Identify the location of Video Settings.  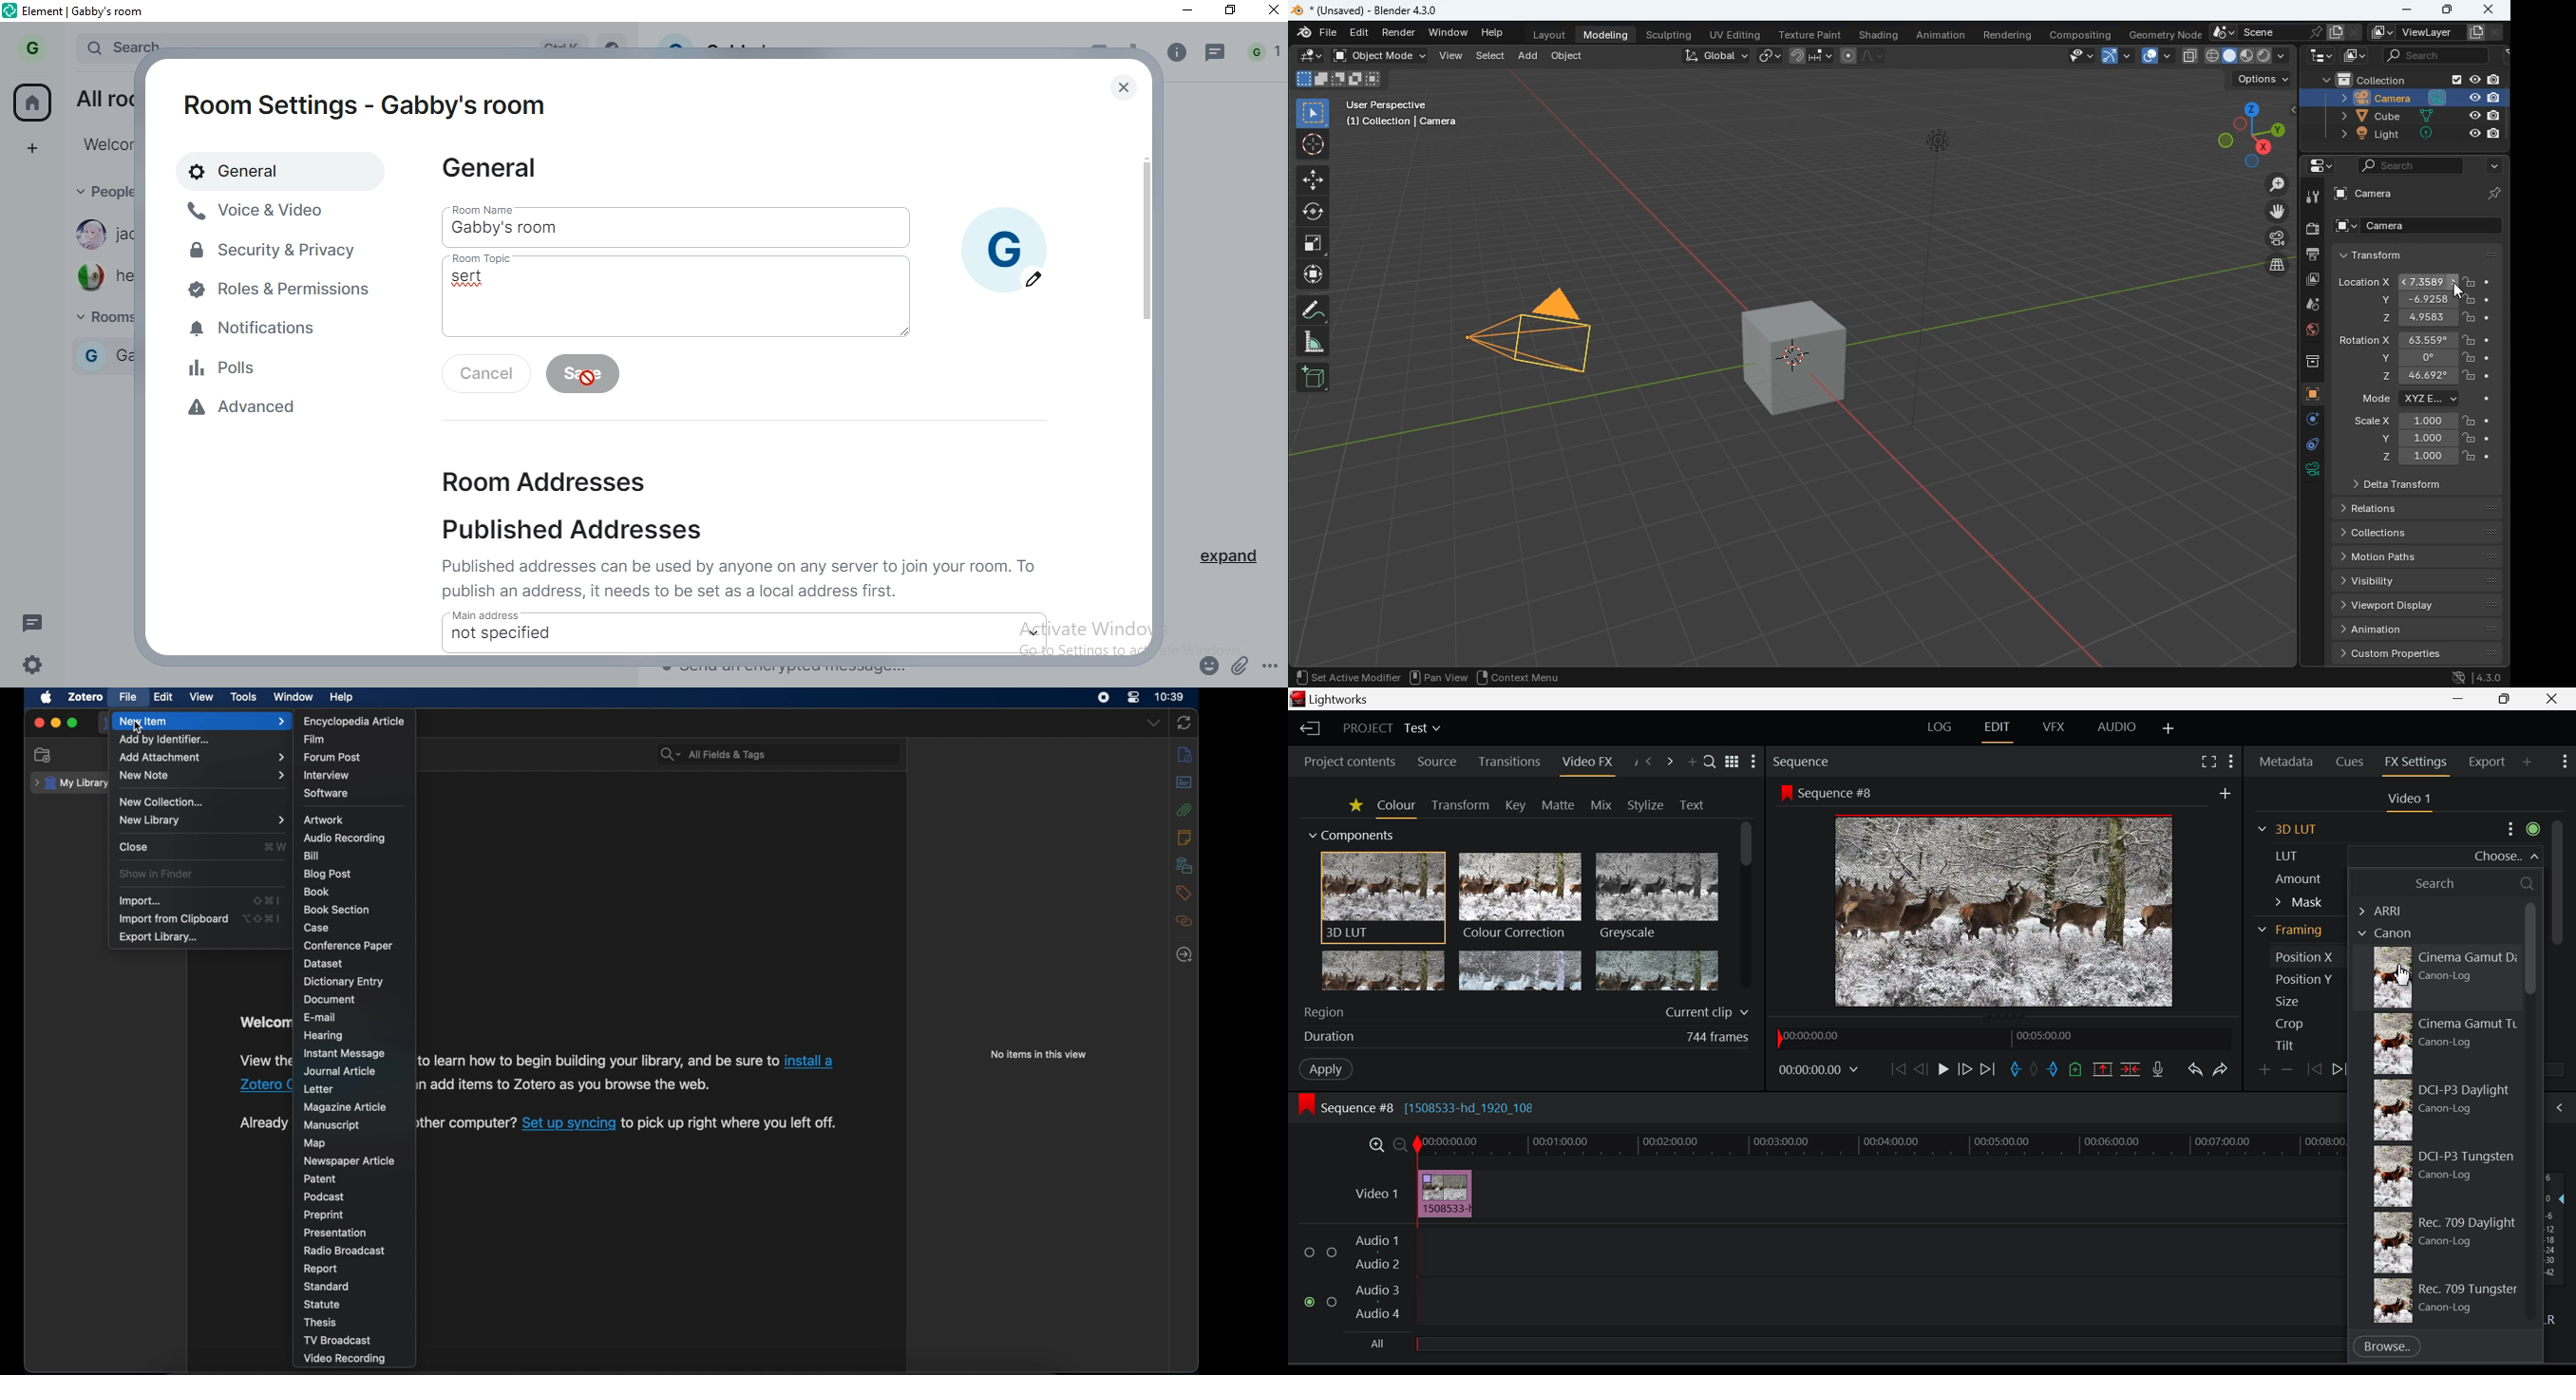
(2412, 802).